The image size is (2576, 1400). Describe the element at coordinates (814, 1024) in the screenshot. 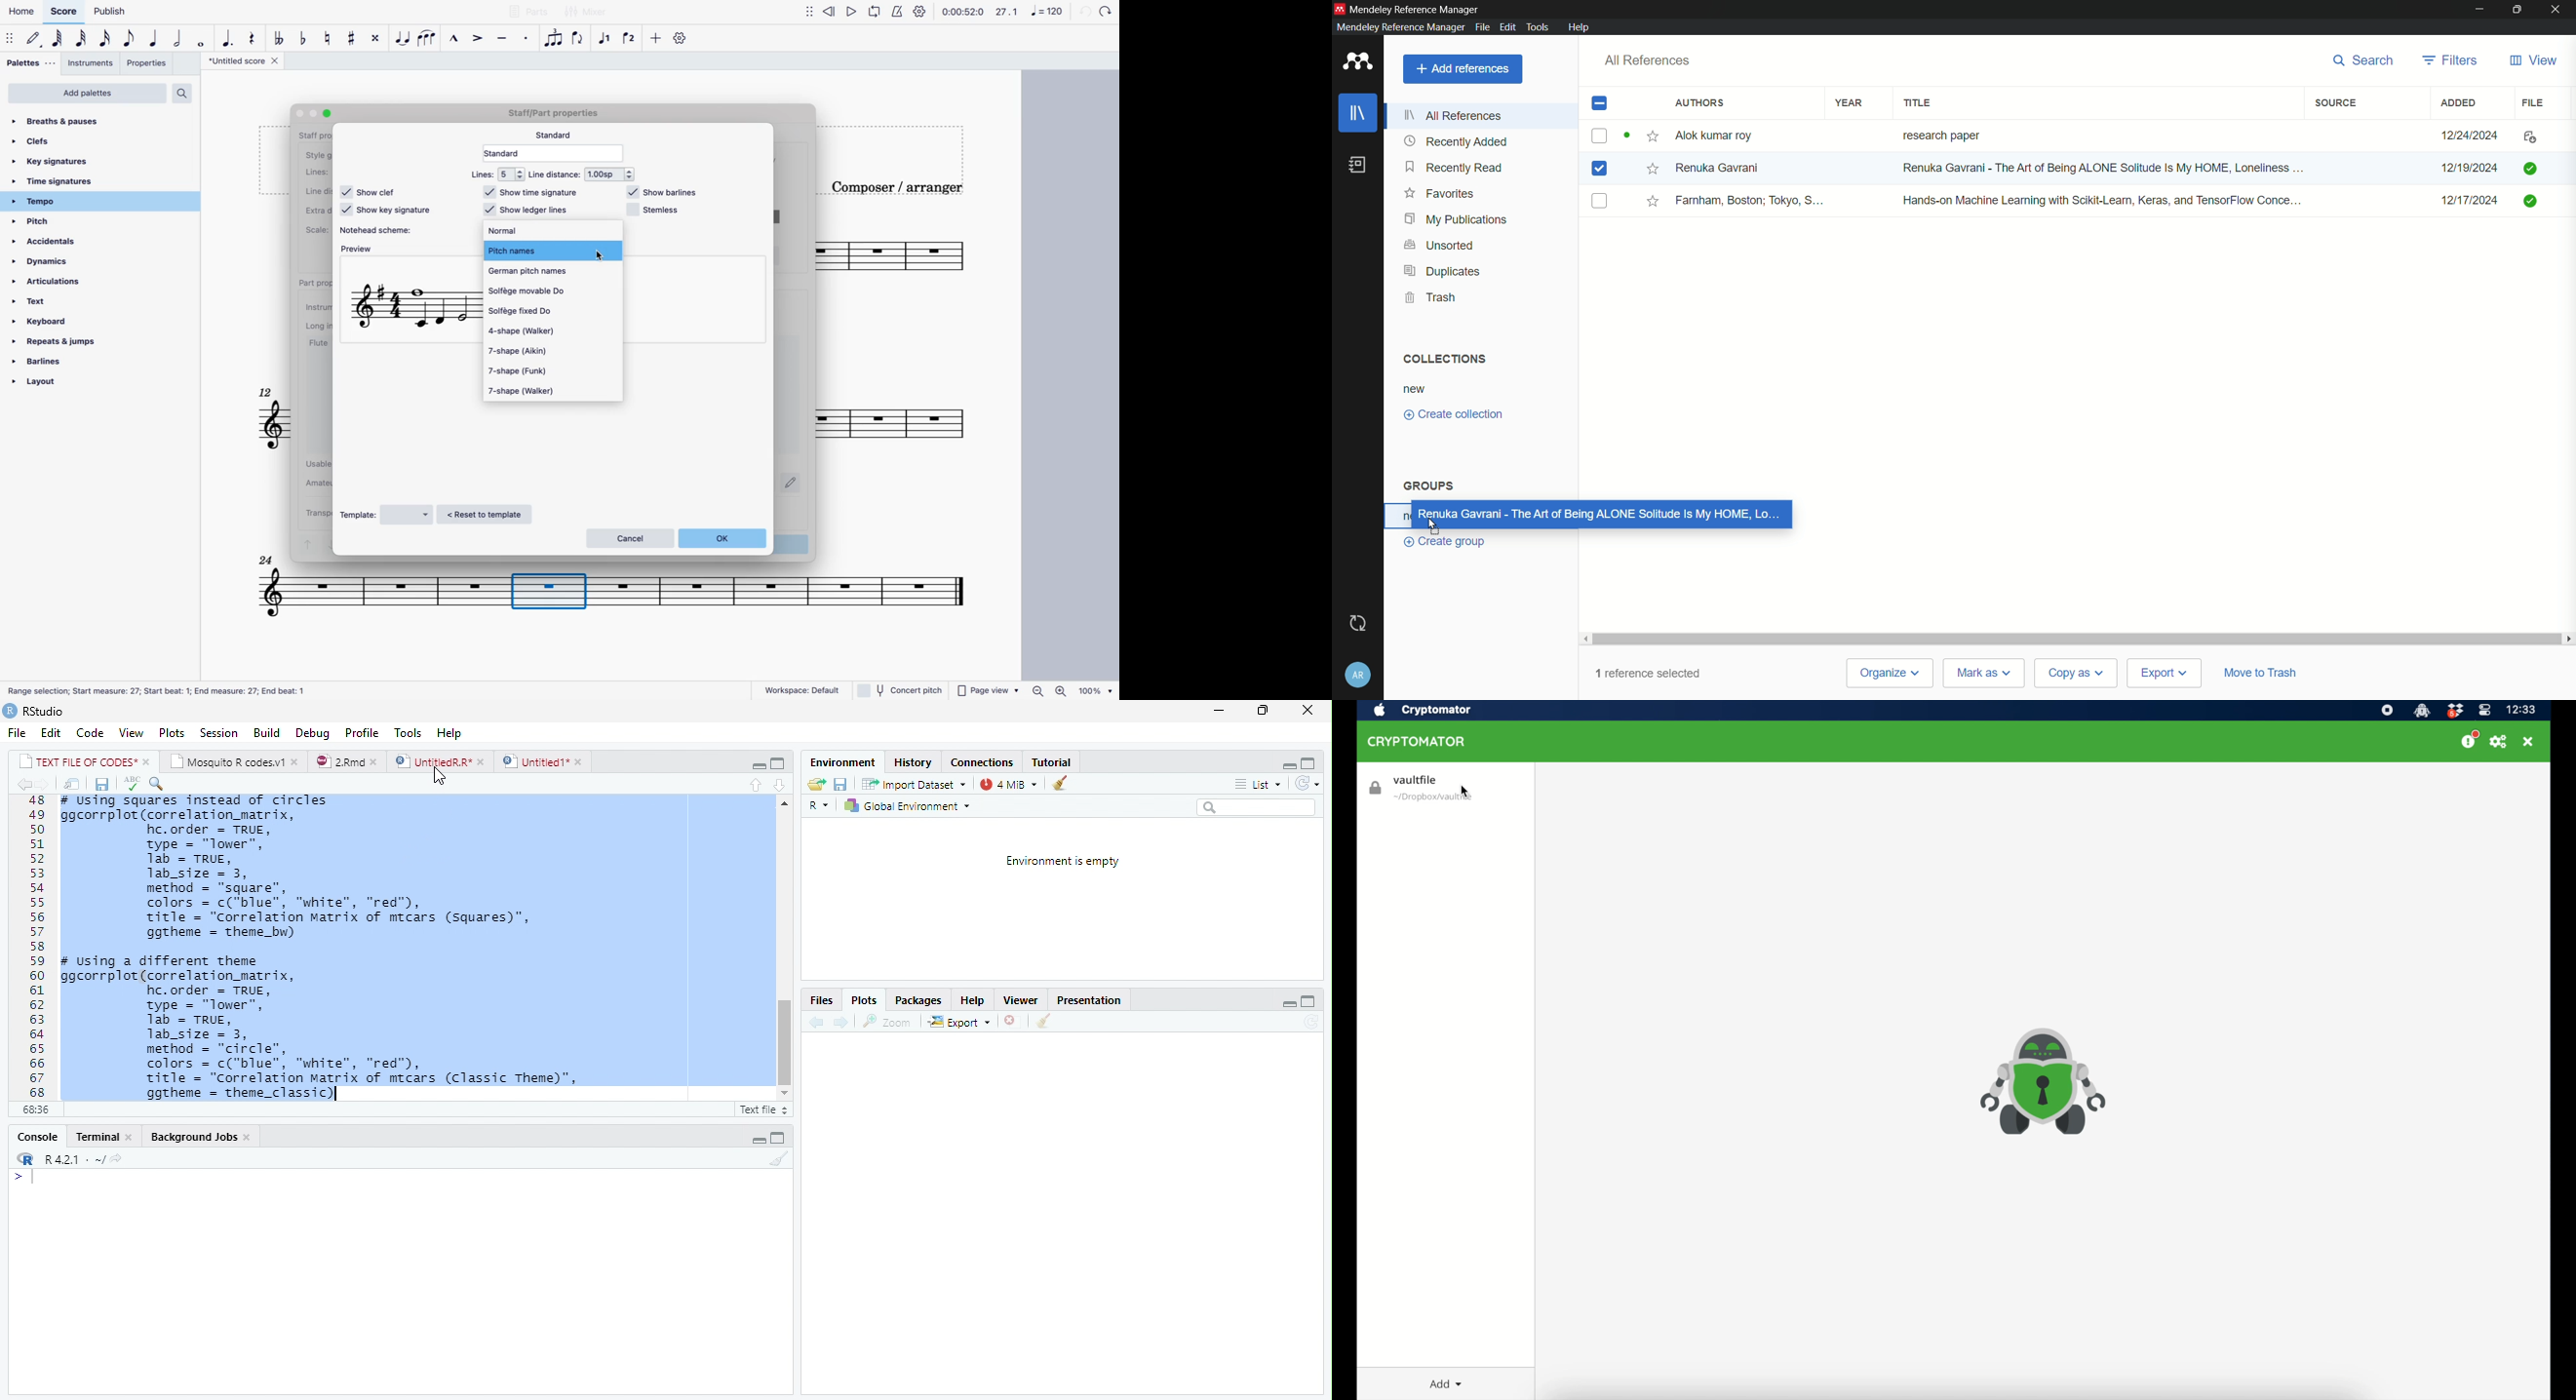

I see `go back` at that location.